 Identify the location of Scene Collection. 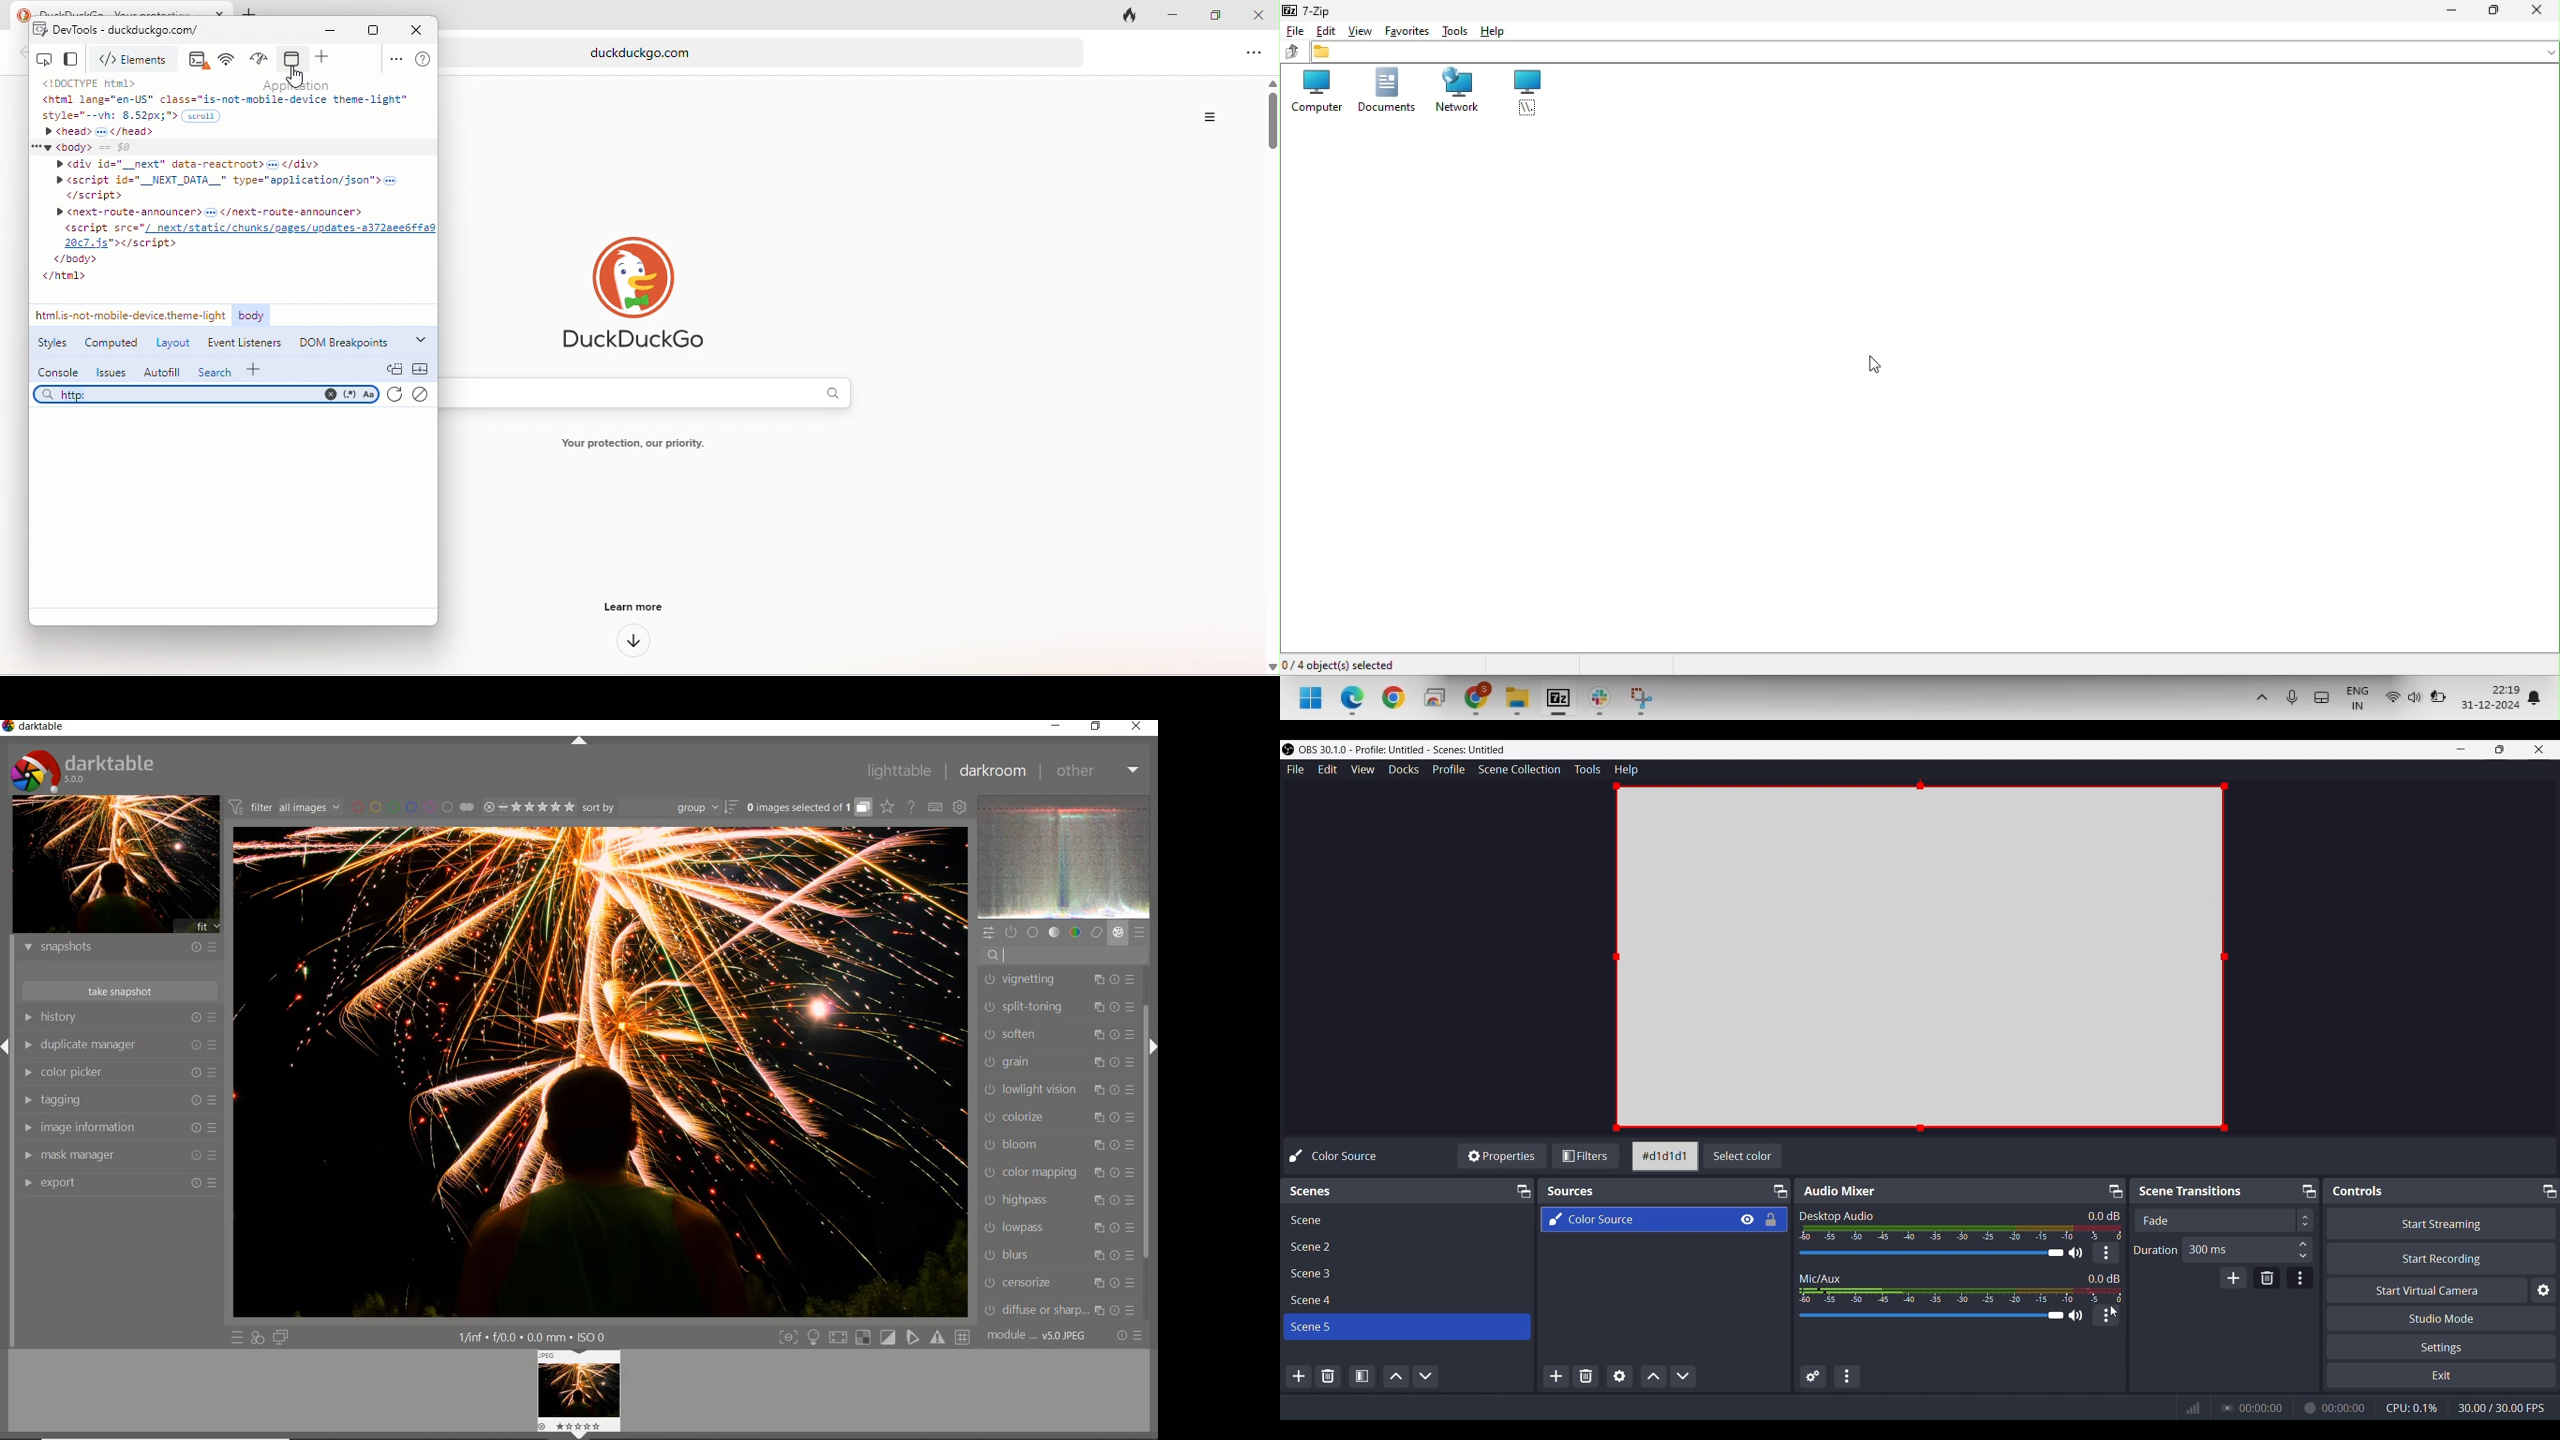
(1520, 770).